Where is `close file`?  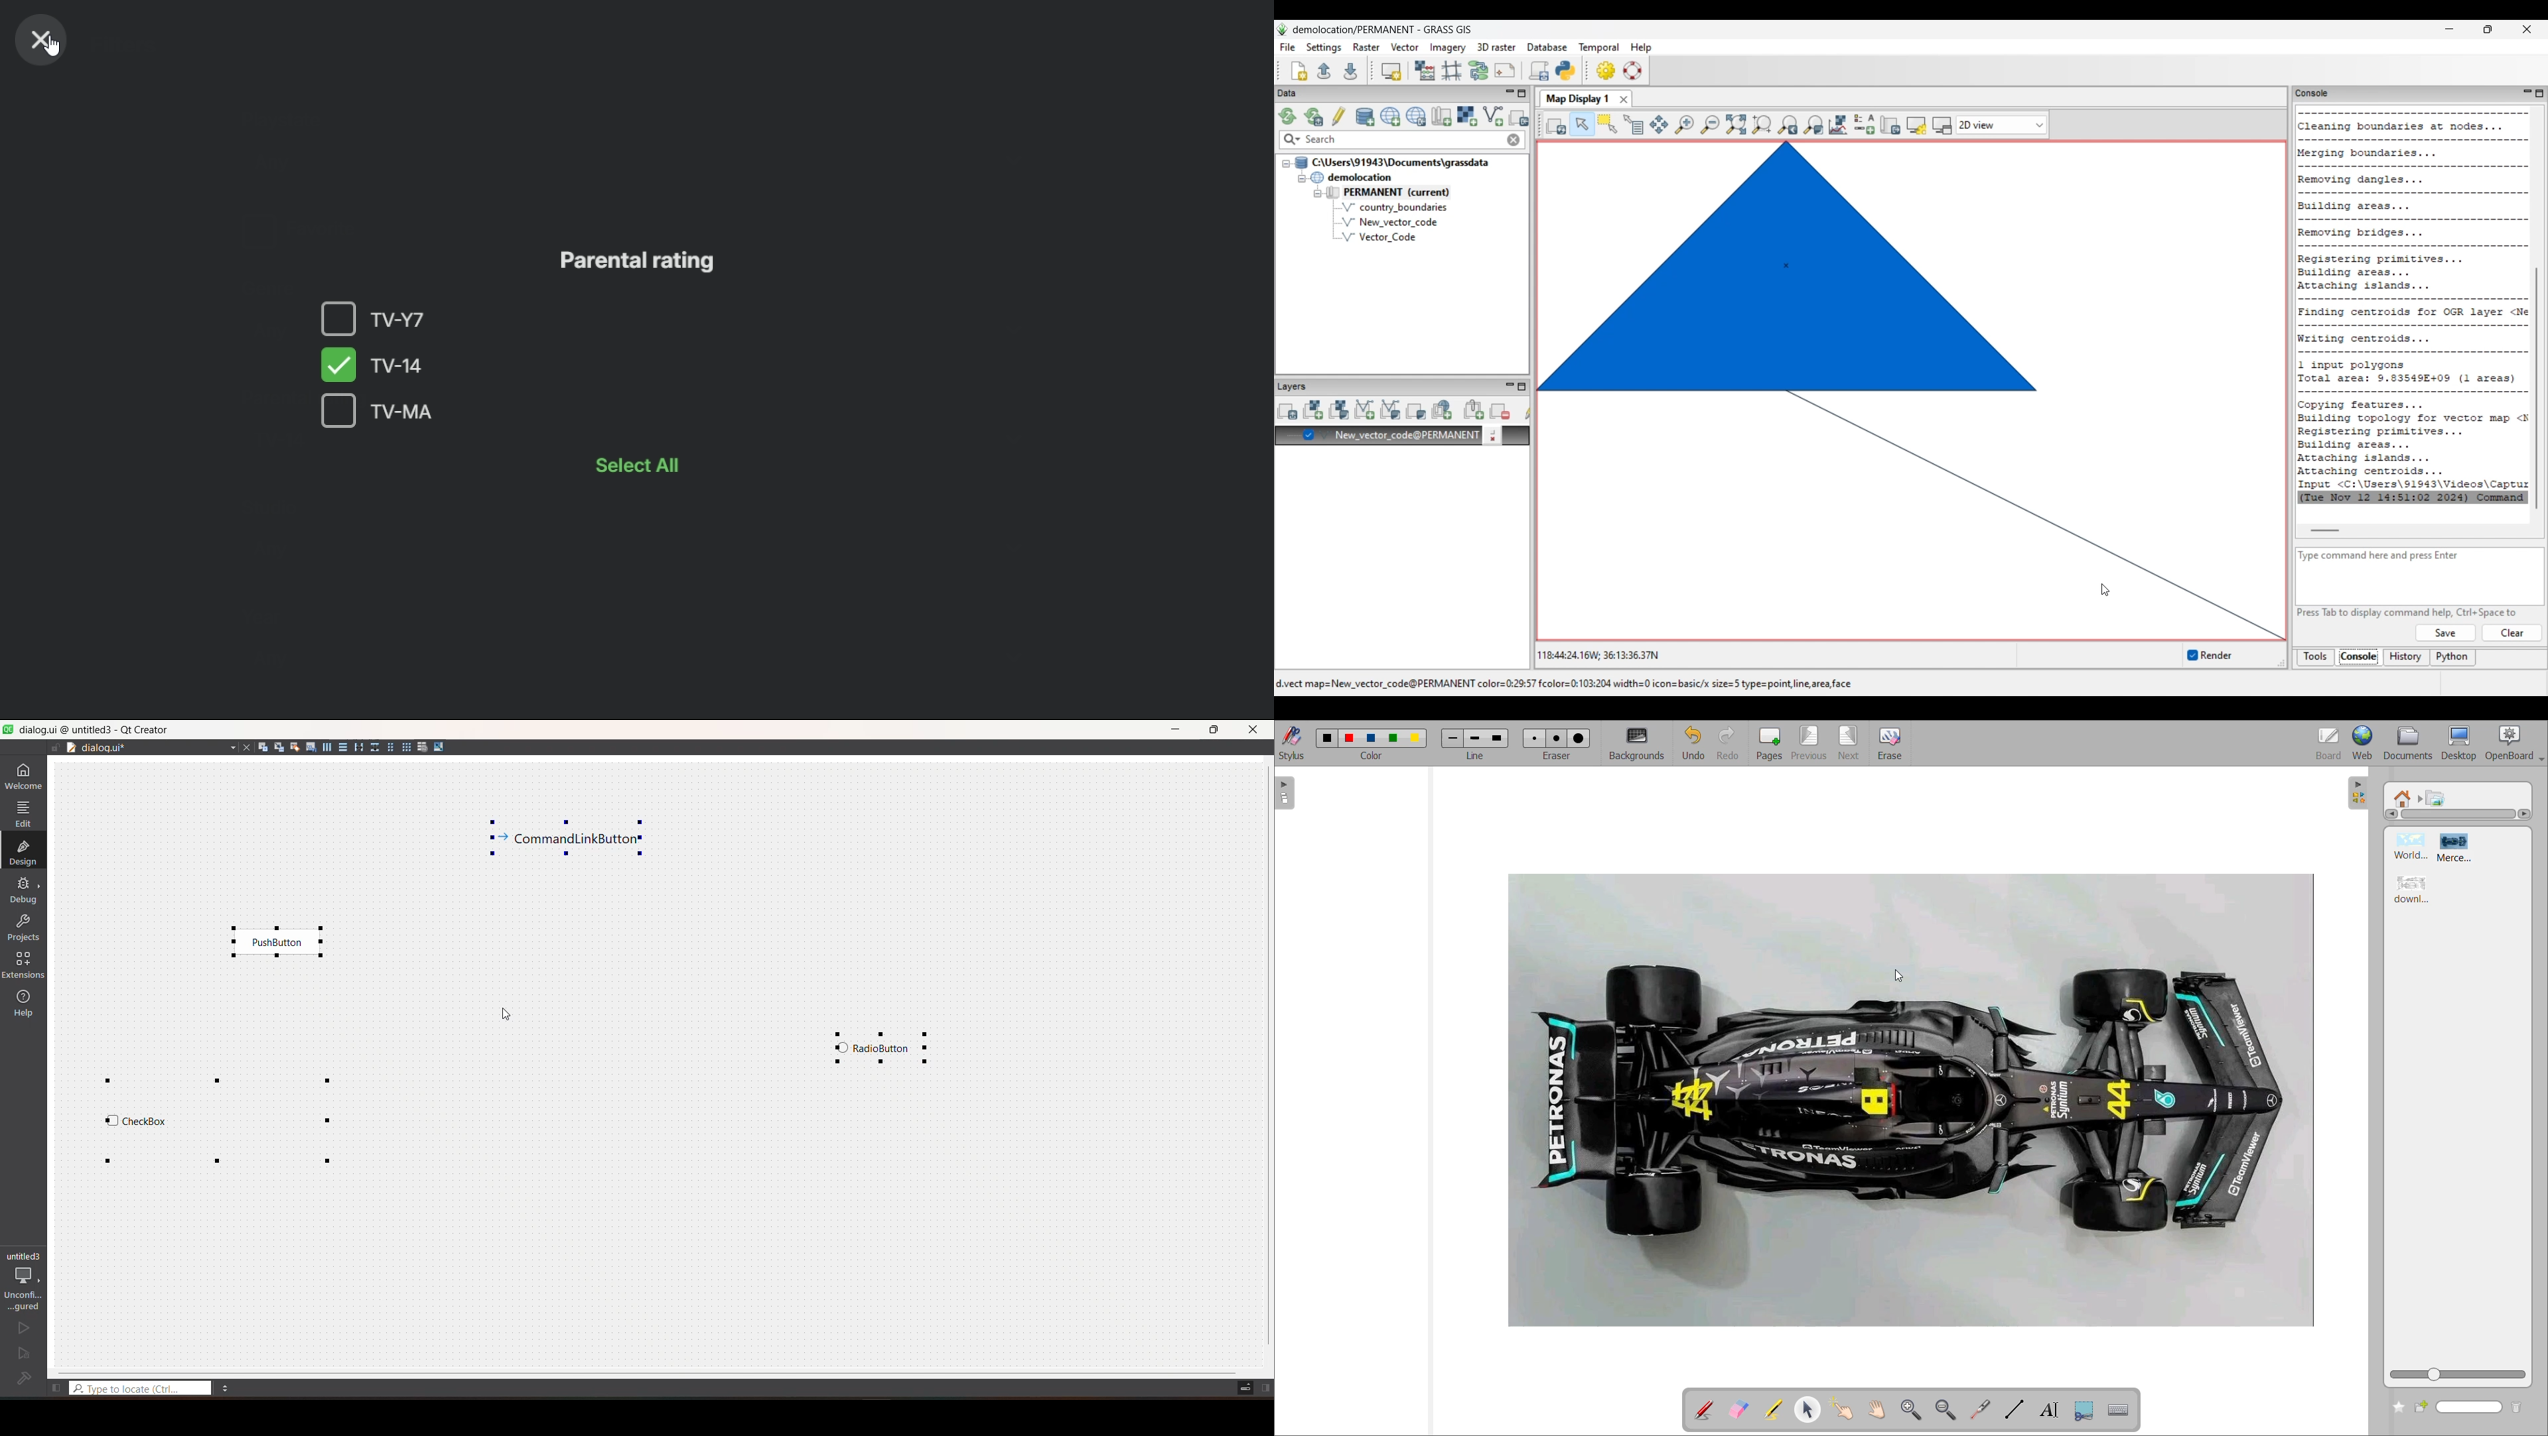
close file is located at coordinates (247, 747).